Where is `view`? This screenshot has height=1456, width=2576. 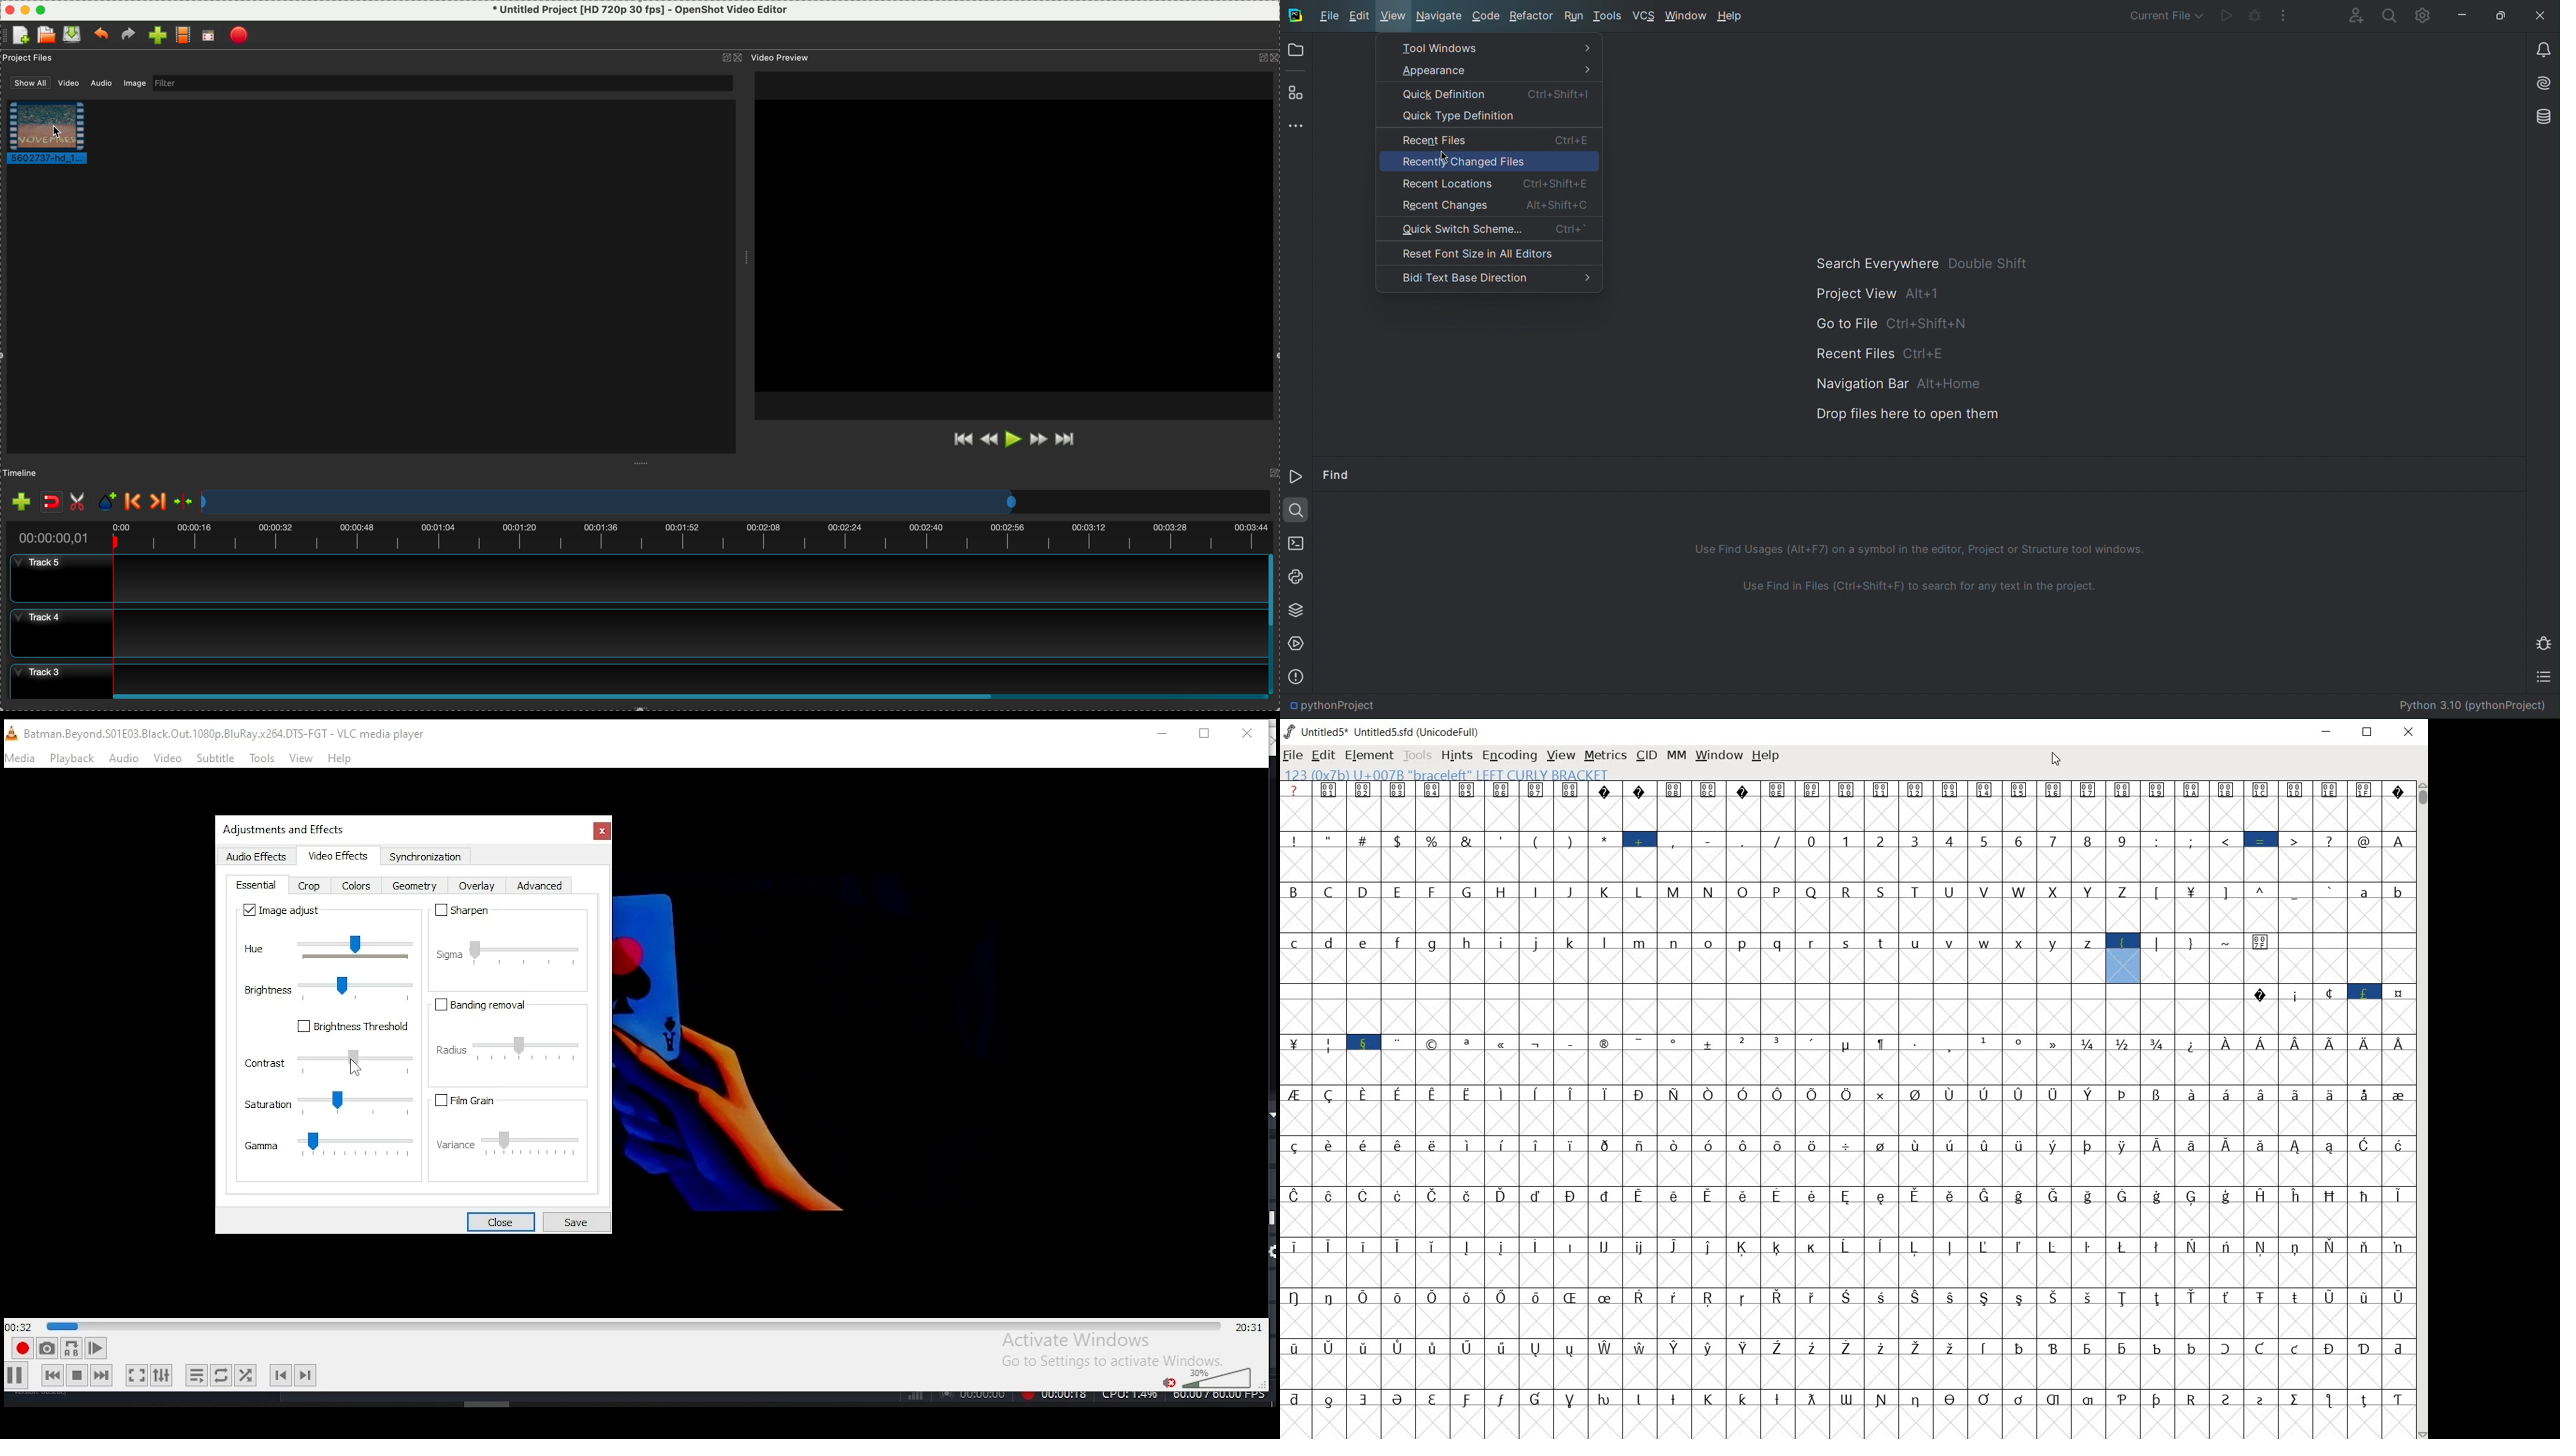
view is located at coordinates (302, 758).